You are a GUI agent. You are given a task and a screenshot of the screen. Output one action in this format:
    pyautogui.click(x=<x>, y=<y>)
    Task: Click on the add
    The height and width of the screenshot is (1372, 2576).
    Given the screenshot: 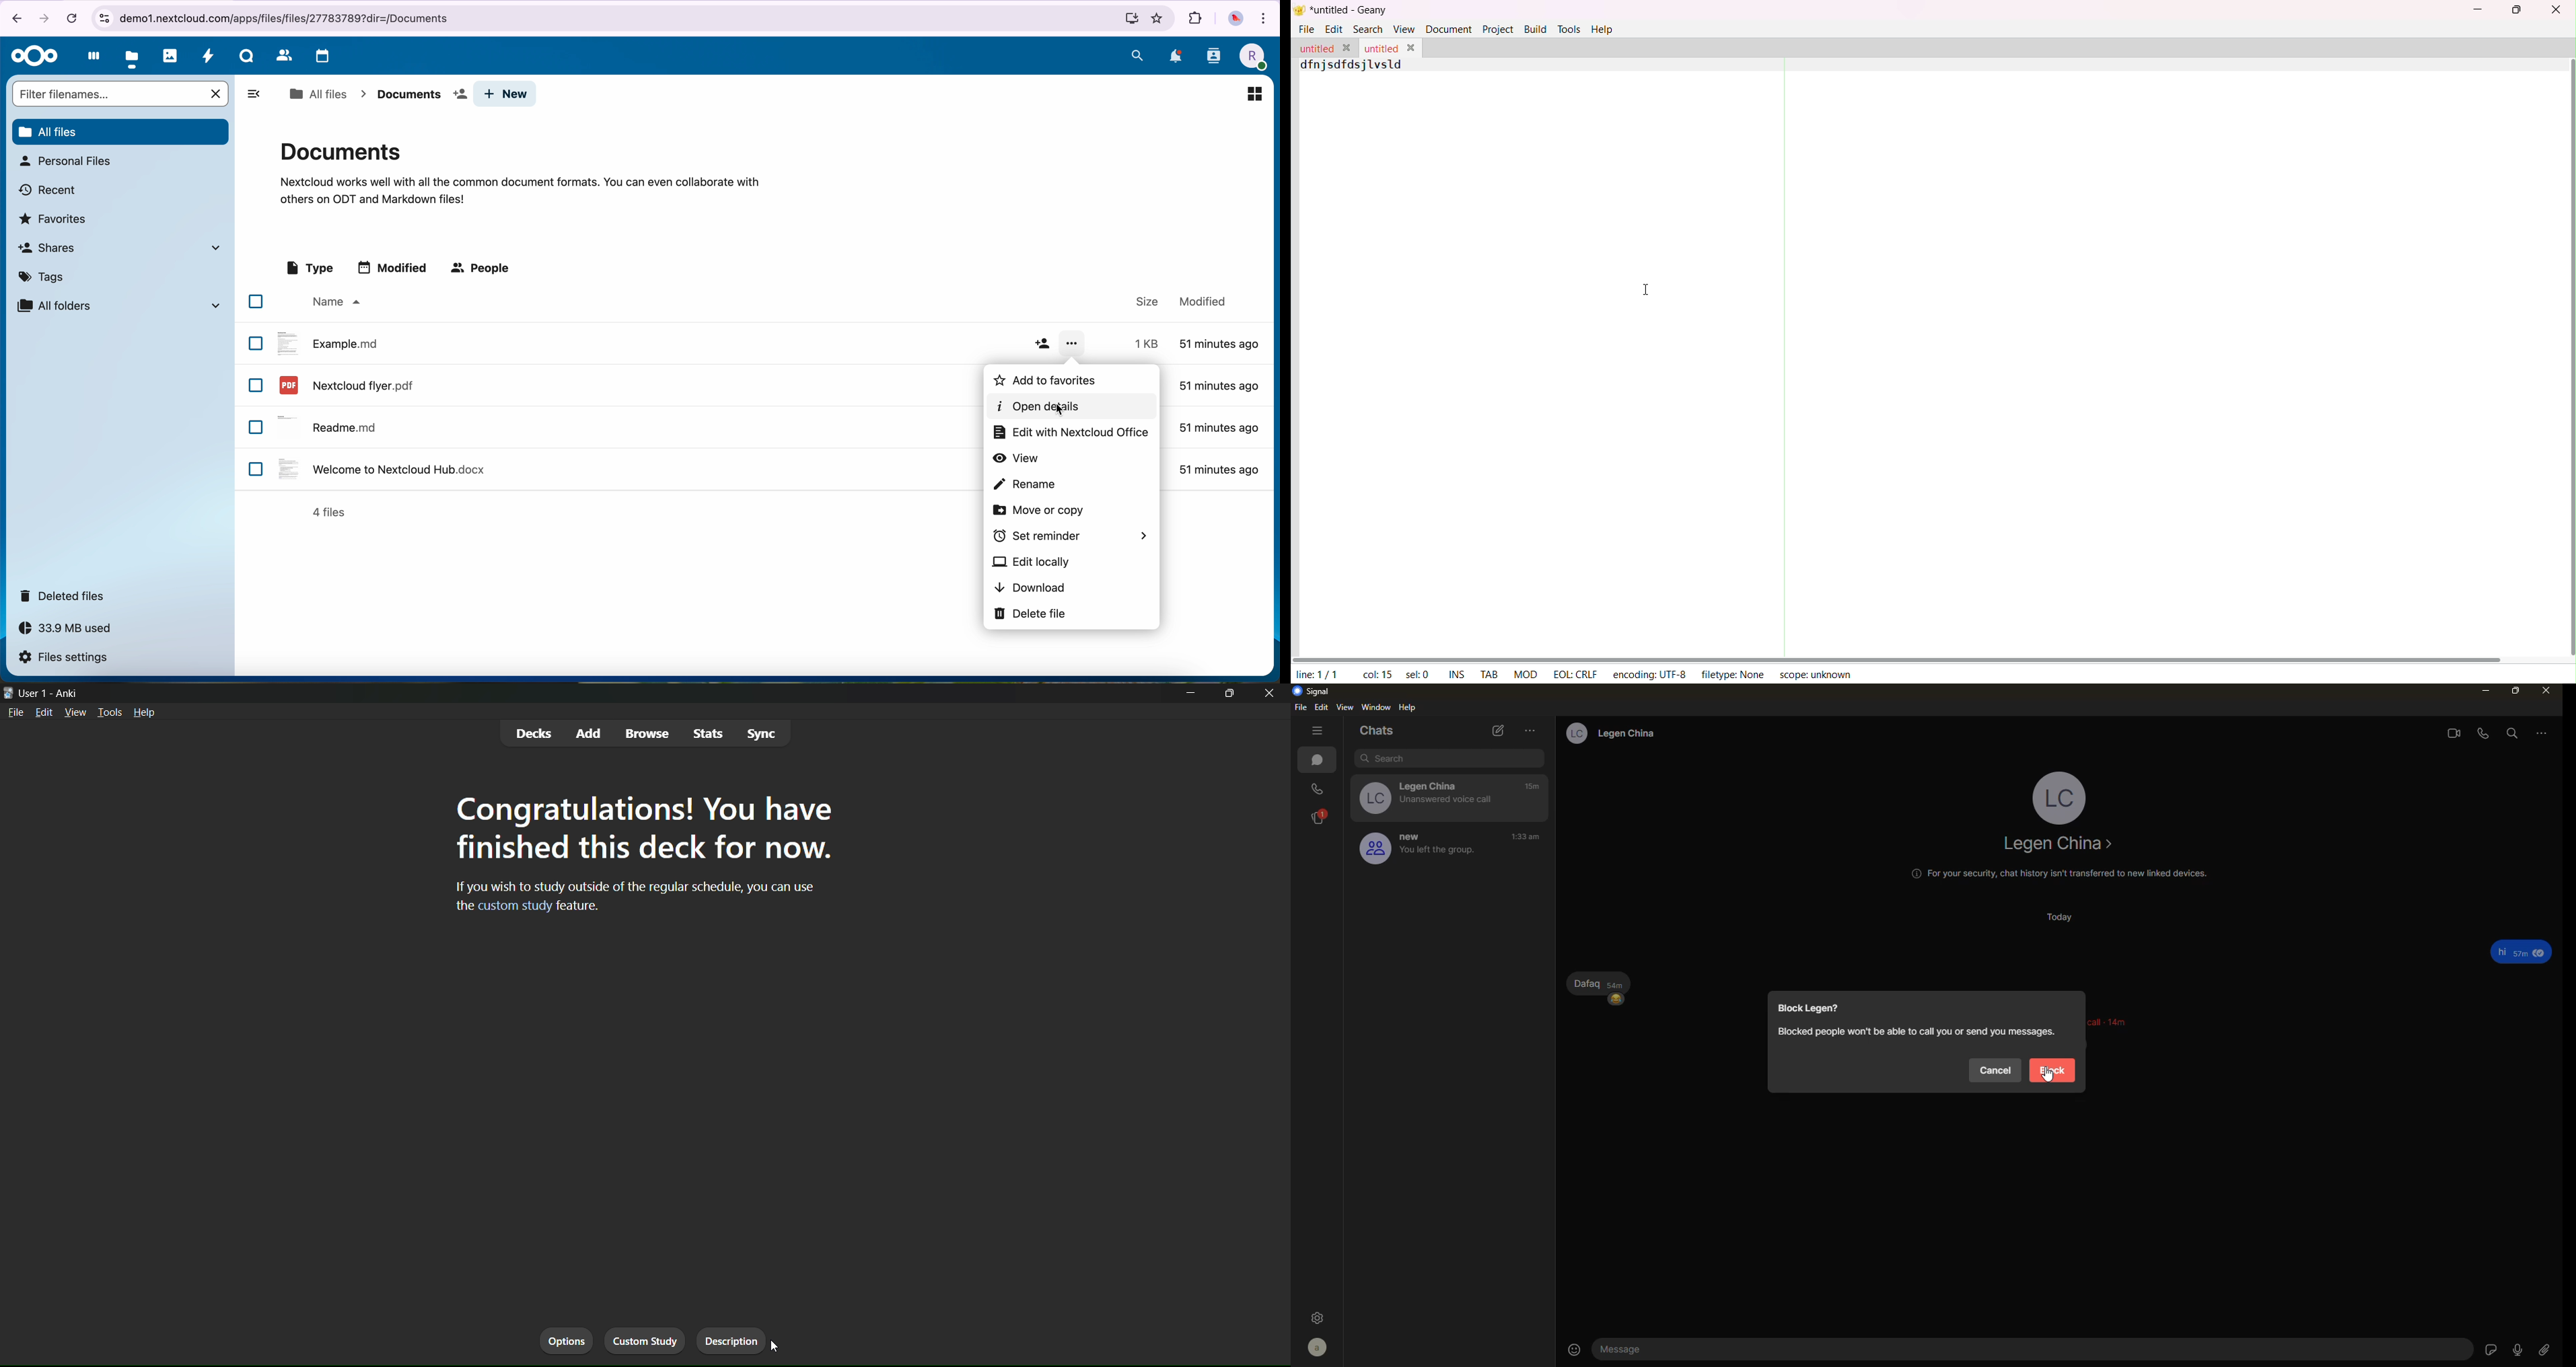 What is the action you would take?
    pyautogui.click(x=590, y=731)
    